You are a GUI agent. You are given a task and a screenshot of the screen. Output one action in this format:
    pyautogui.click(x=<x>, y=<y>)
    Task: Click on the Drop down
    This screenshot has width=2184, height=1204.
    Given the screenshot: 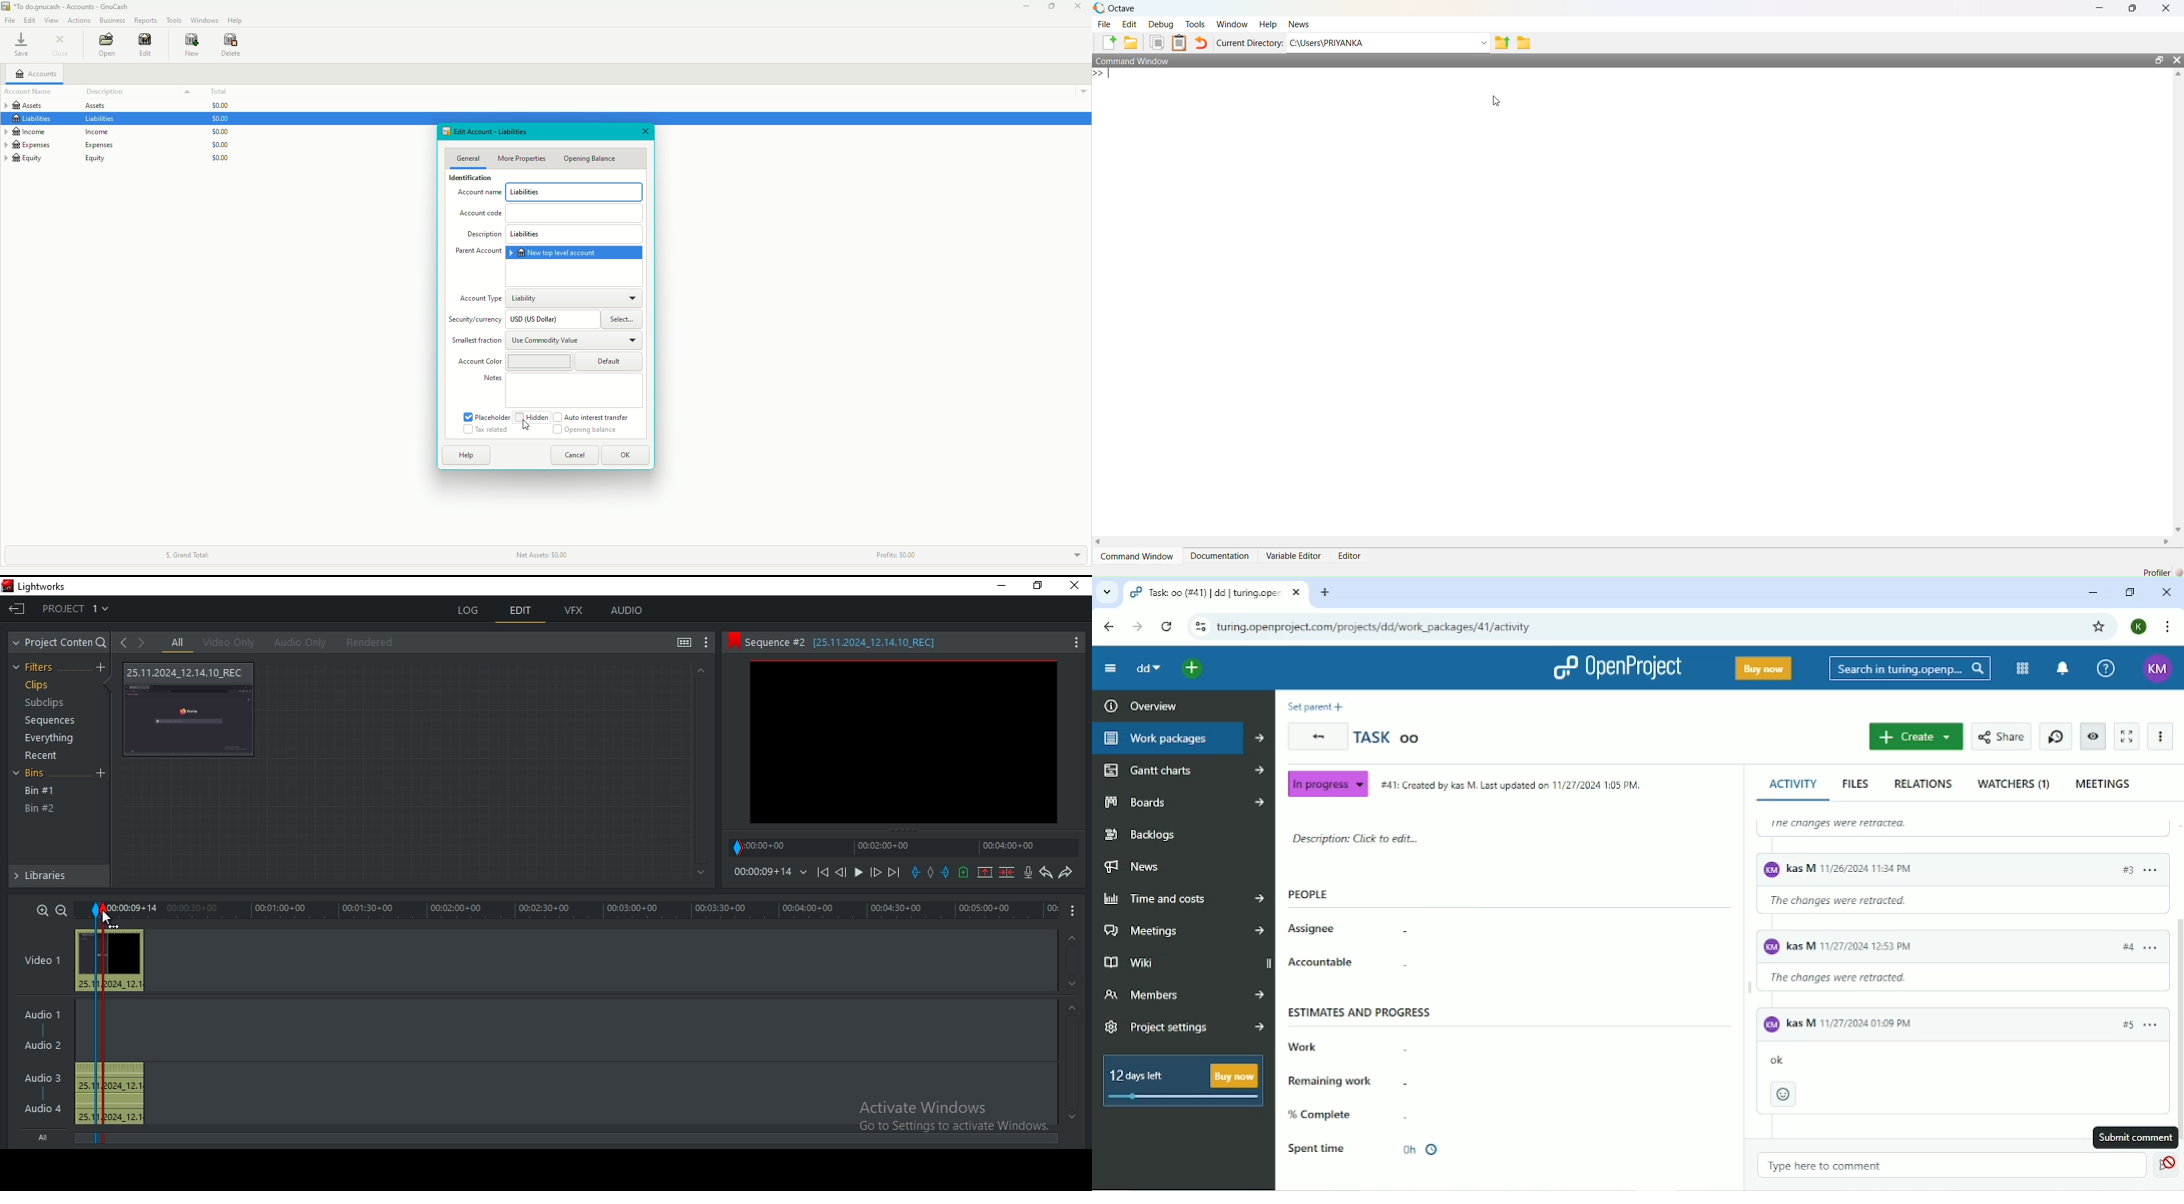 What is the action you would take?
    pyautogui.click(x=1073, y=554)
    